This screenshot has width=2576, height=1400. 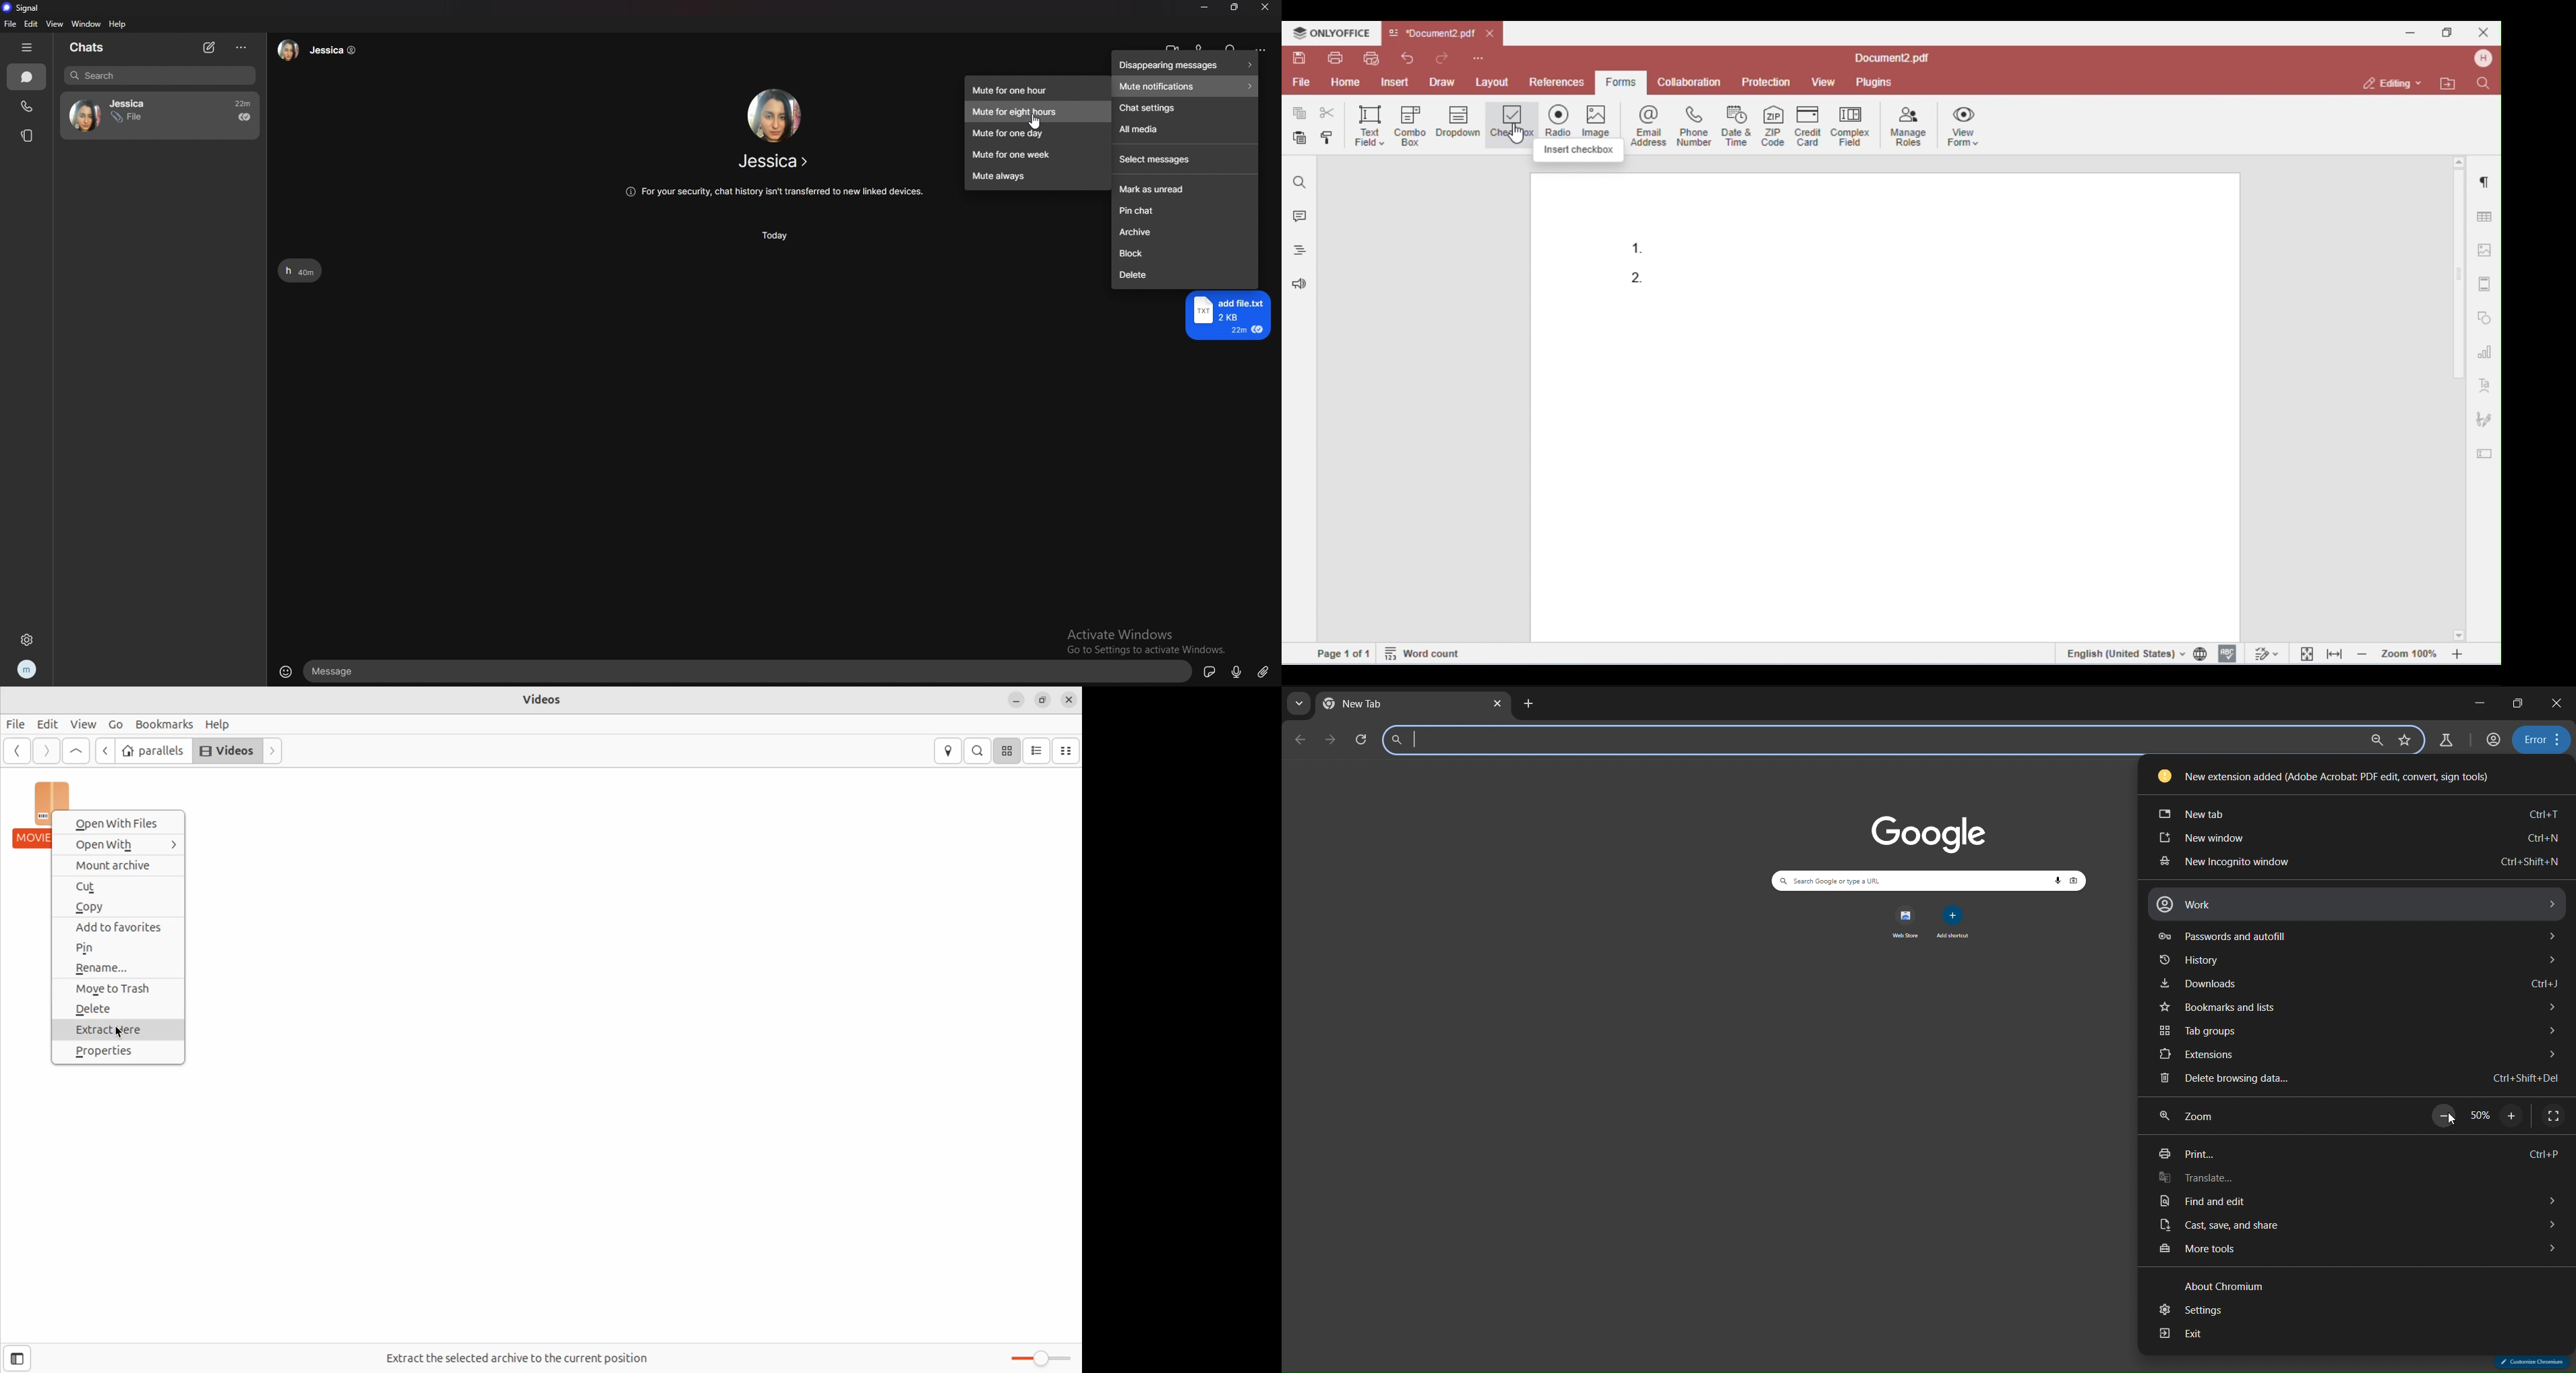 What do you see at coordinates (2378, 741) in the screenshot?
I see `zoom` at bounding box center [2378, 741].